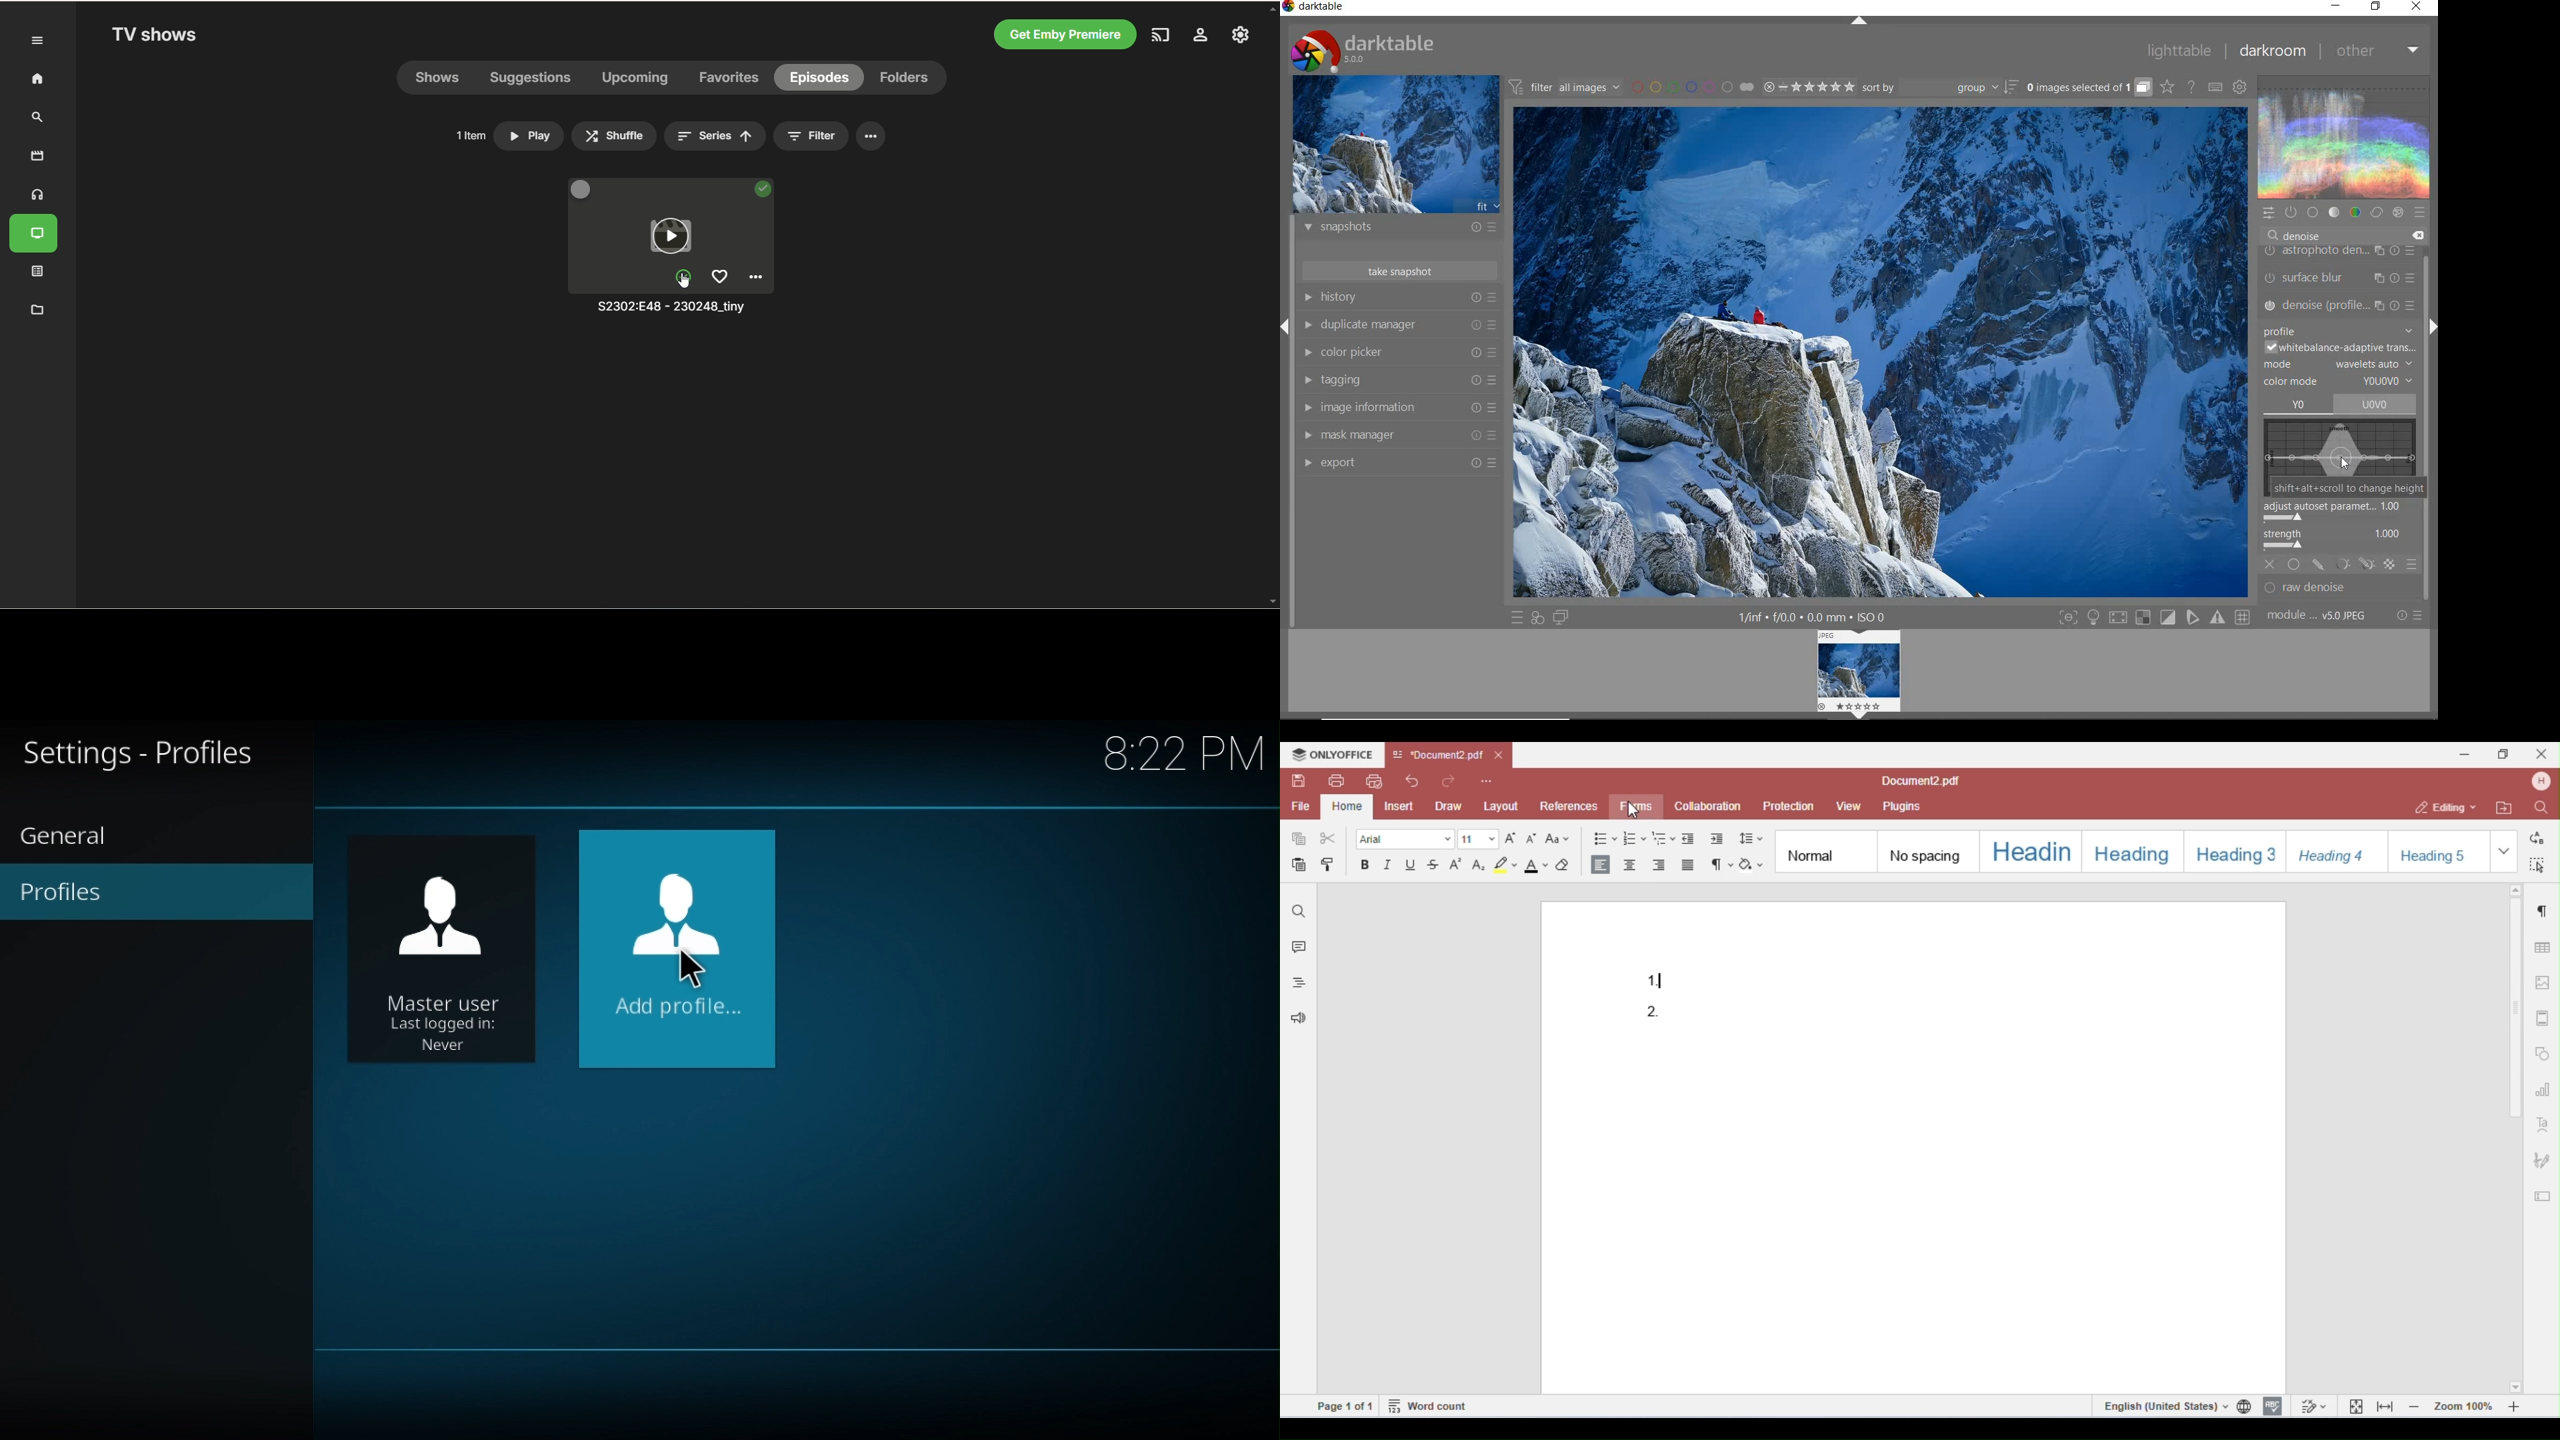  I want to click on click to change overlays on thumbnails, so click(2167, 88).